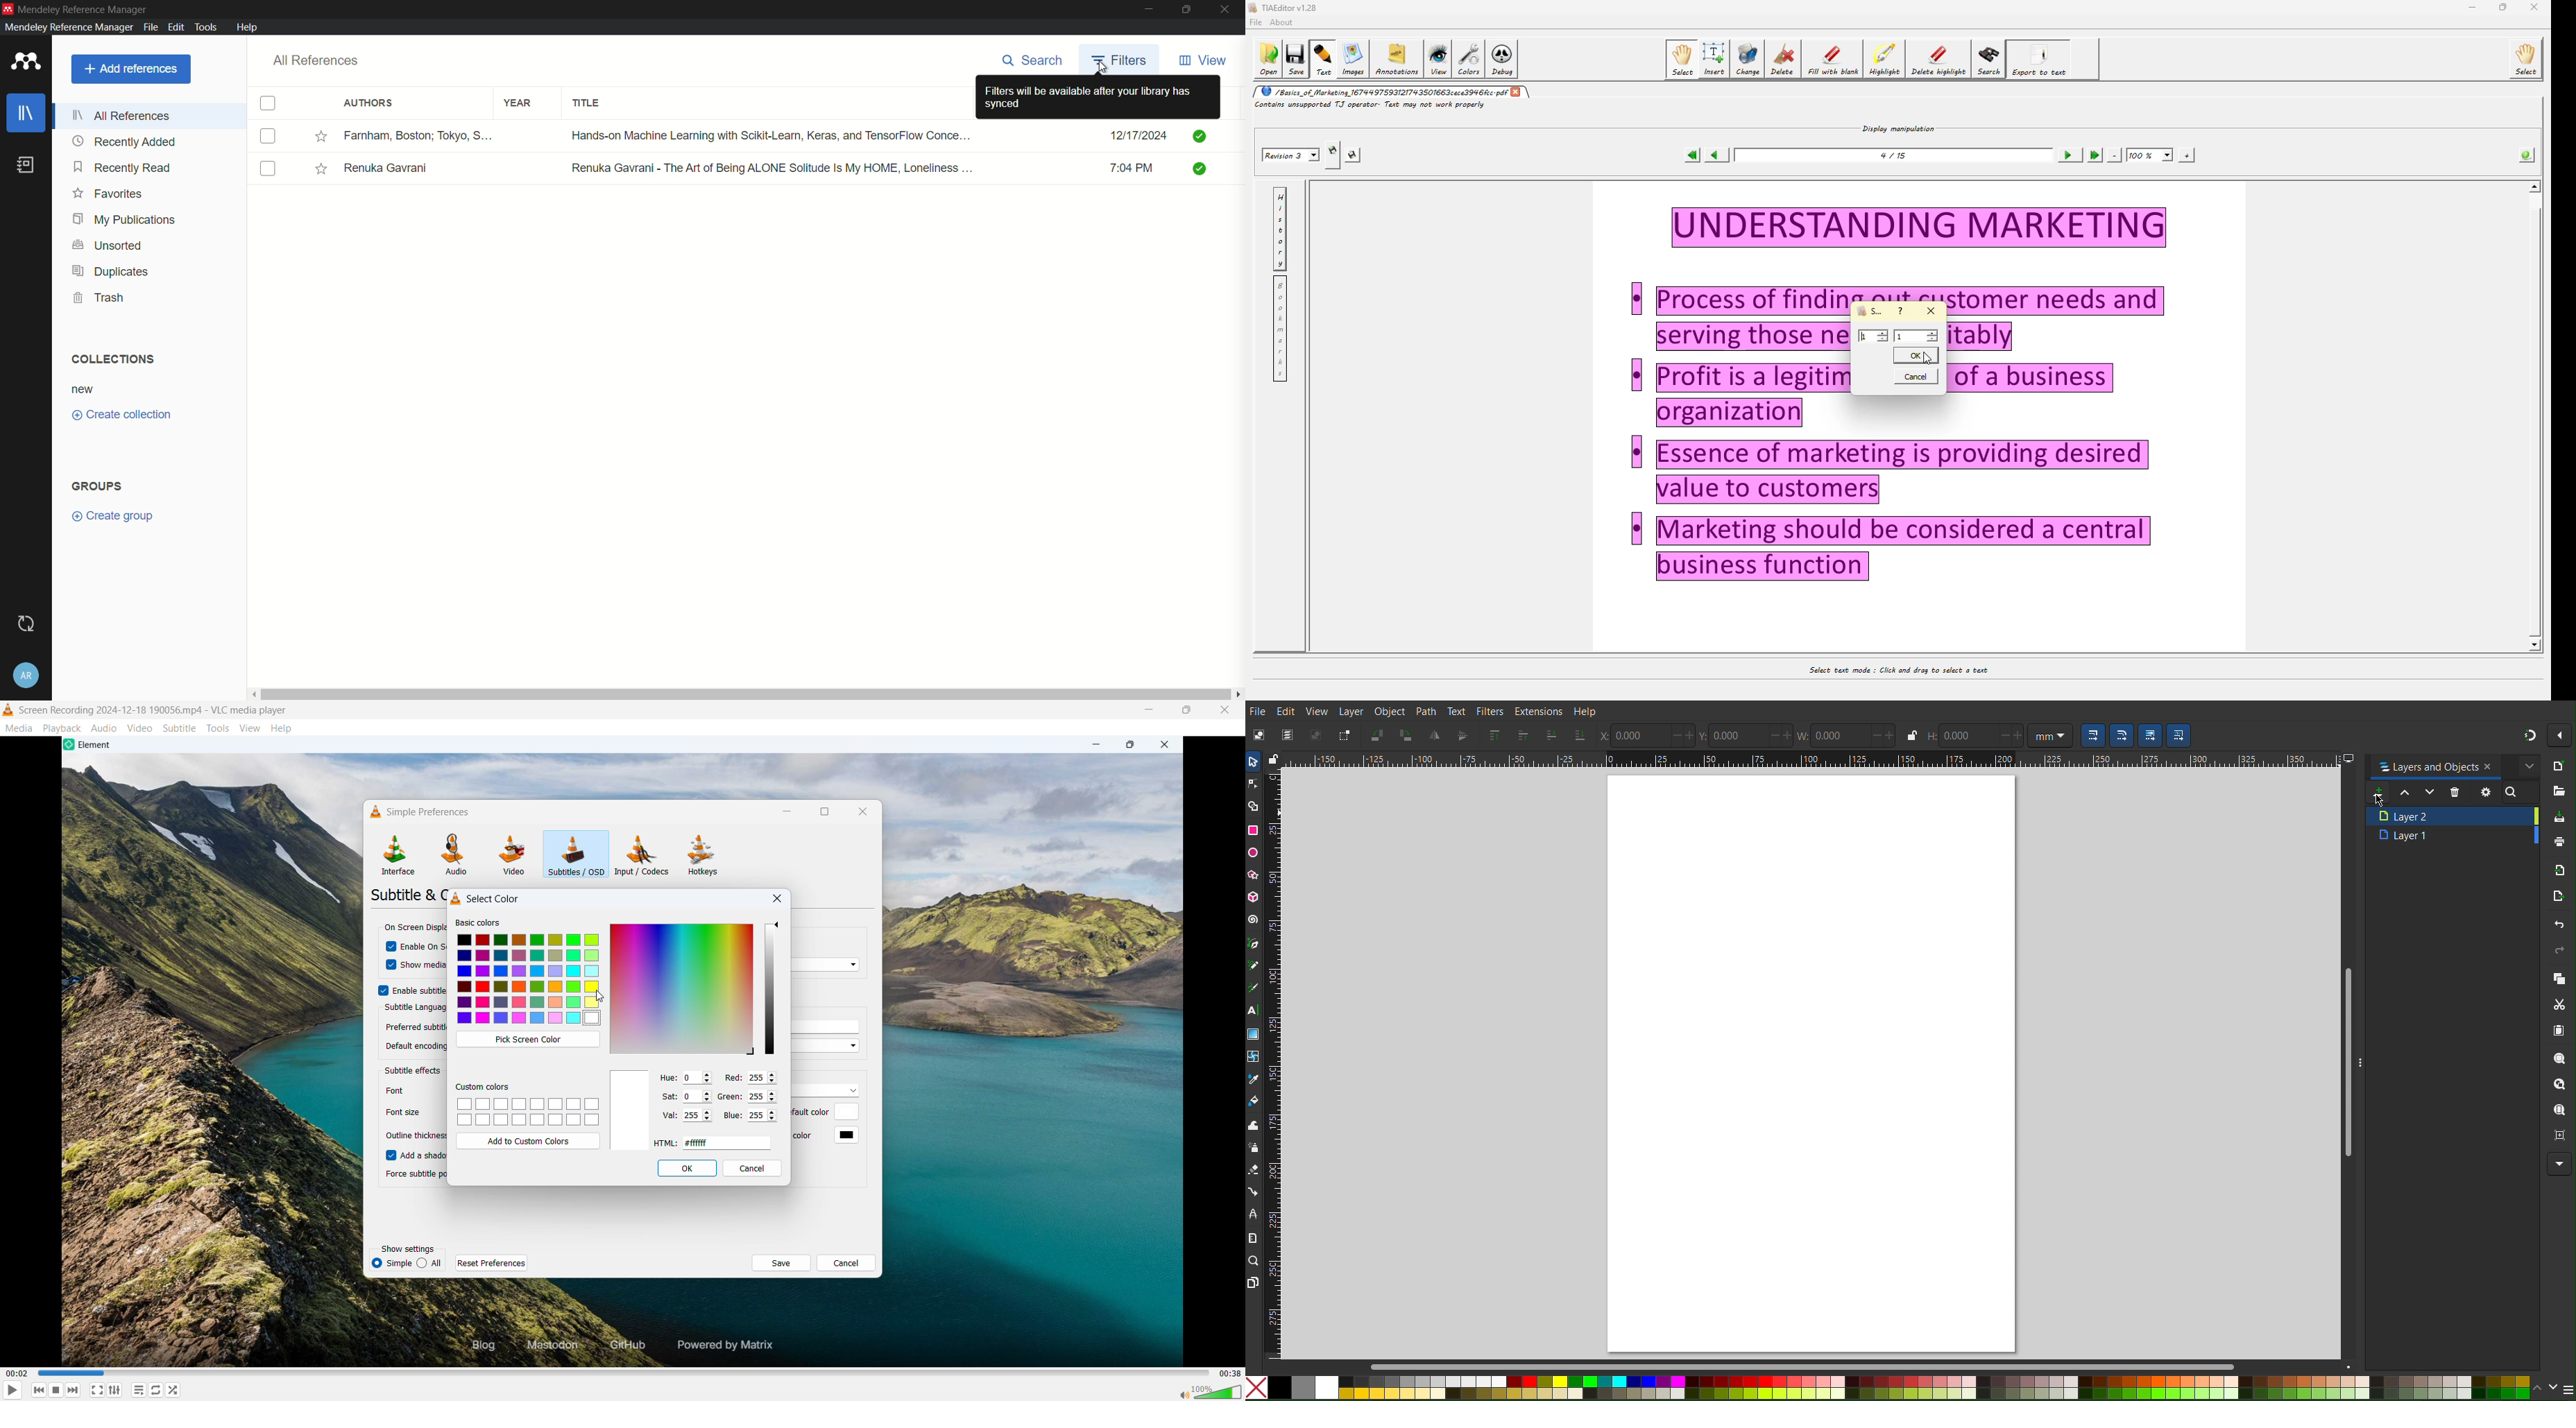  I want to click on recently read, so click(124, 168).